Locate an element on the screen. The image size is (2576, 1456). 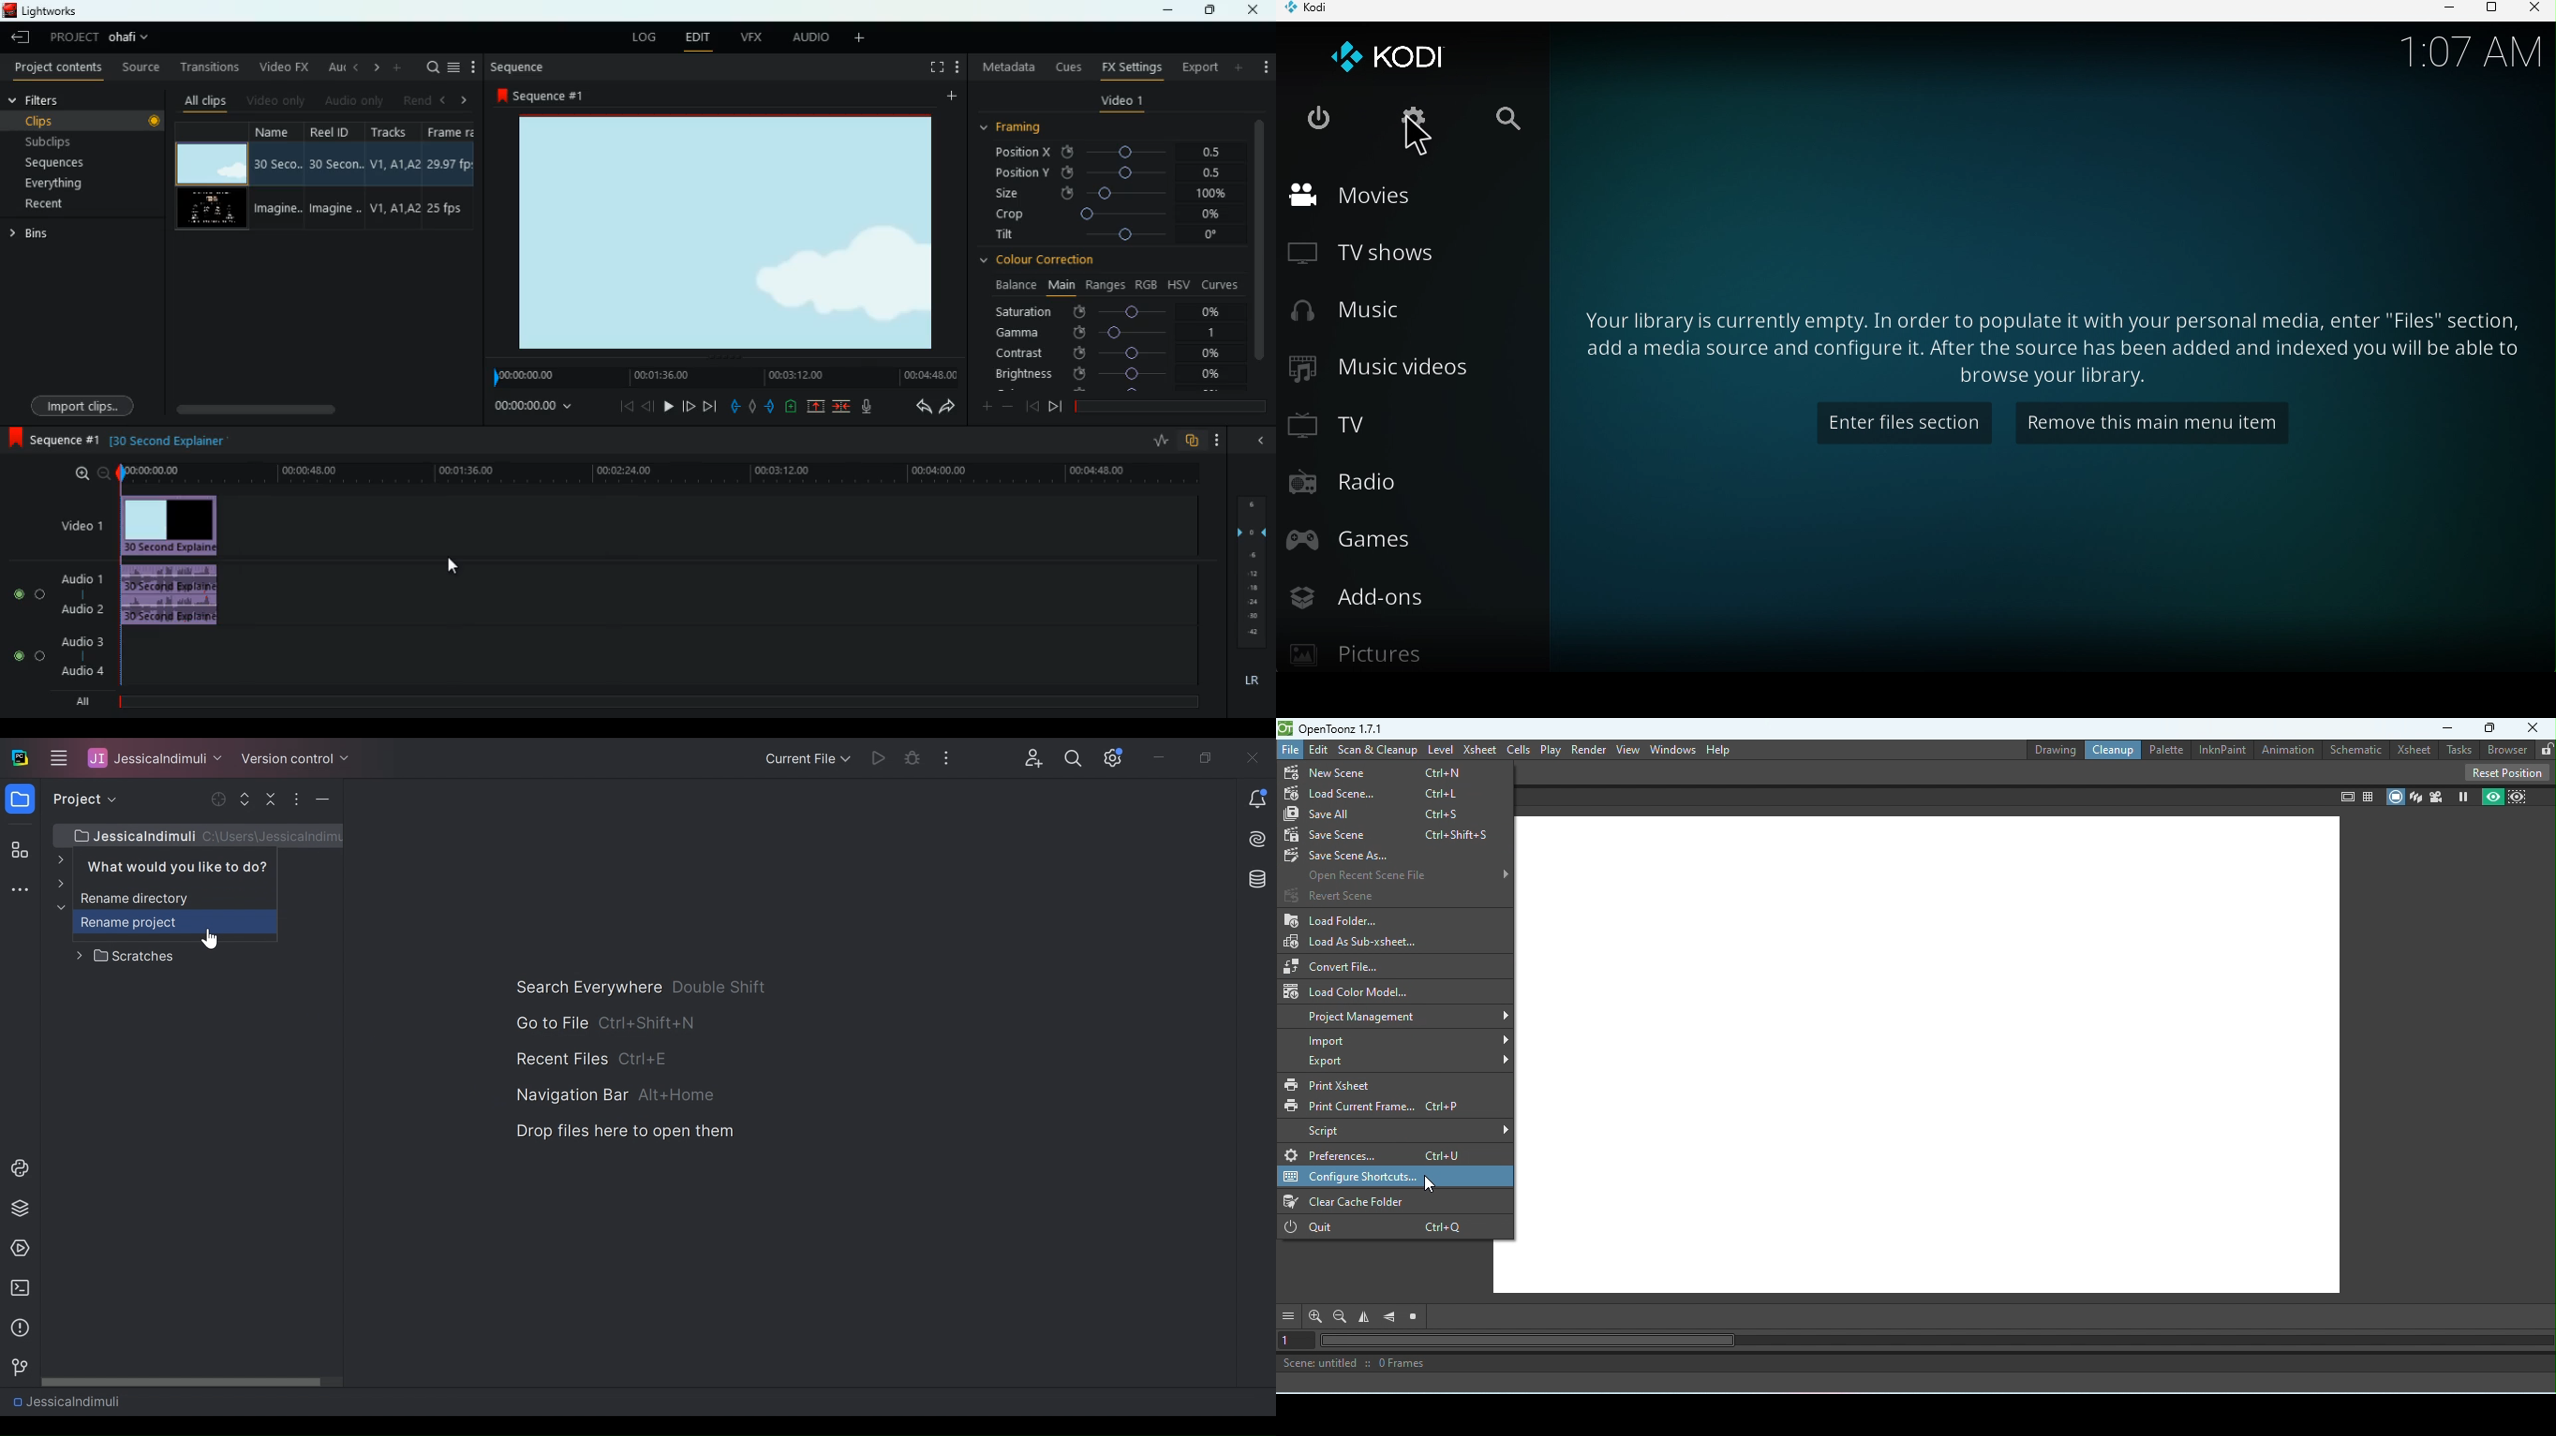
Radio is located at coordinates (1361, 481).